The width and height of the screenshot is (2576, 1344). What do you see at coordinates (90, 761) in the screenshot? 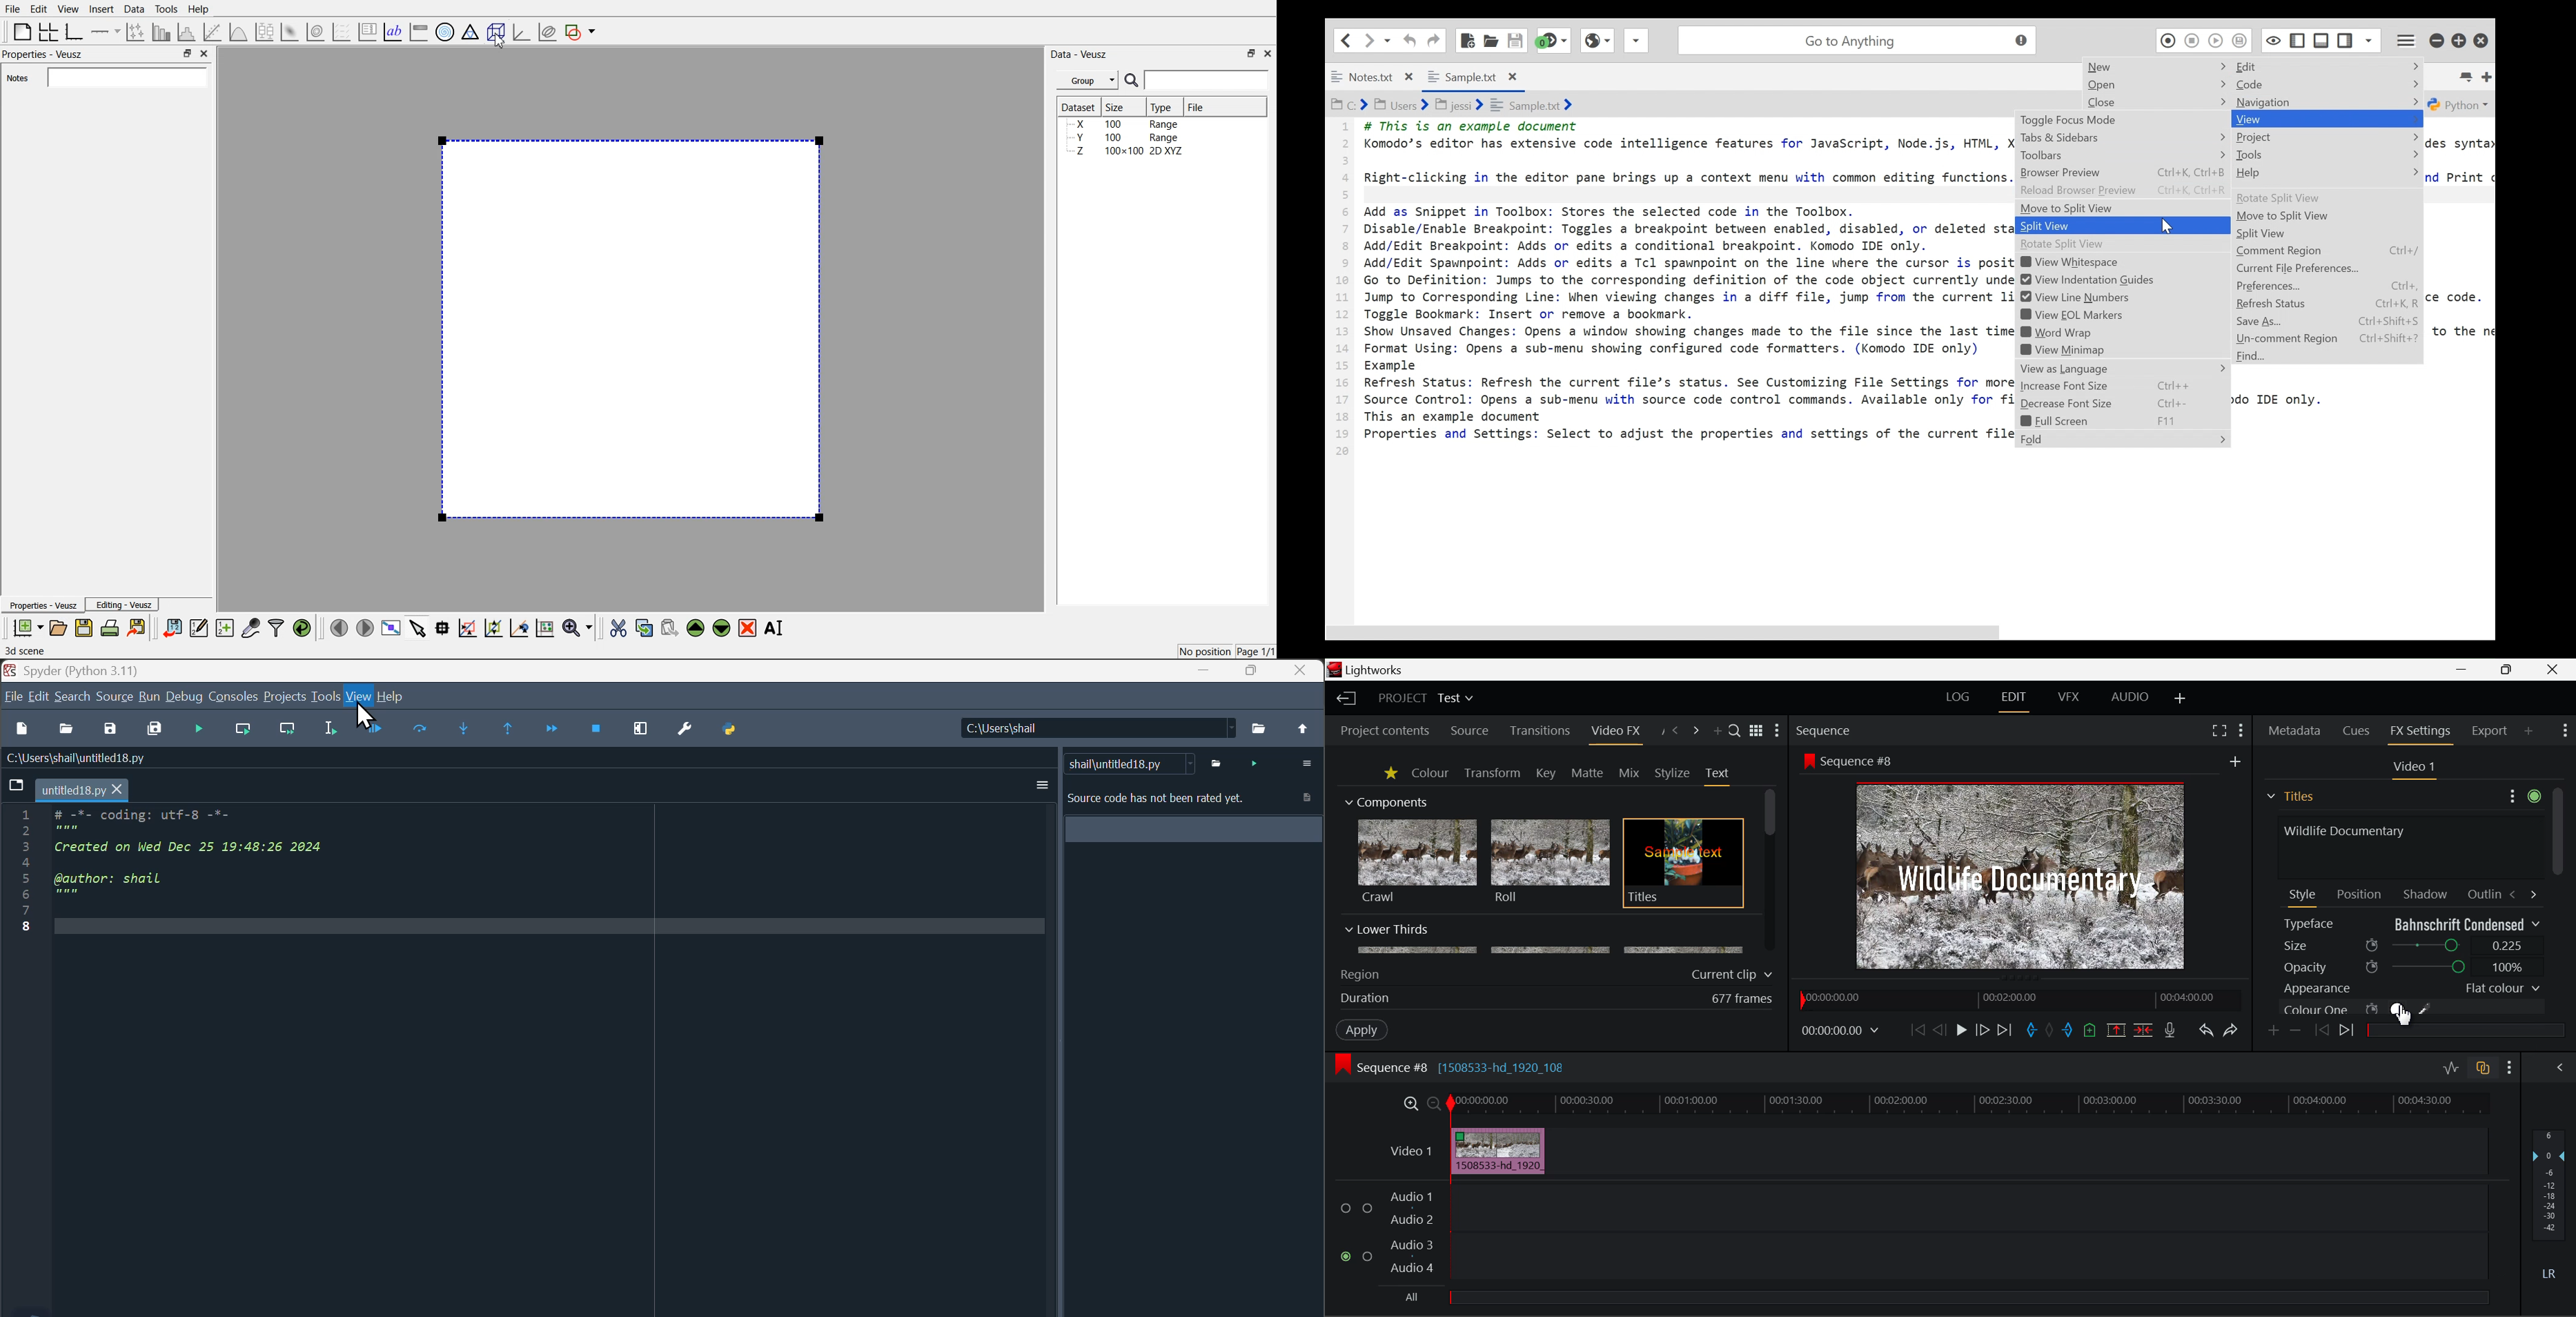
I see `C:\Users\shail\untitled18.py` at bounding box center [90, 761].